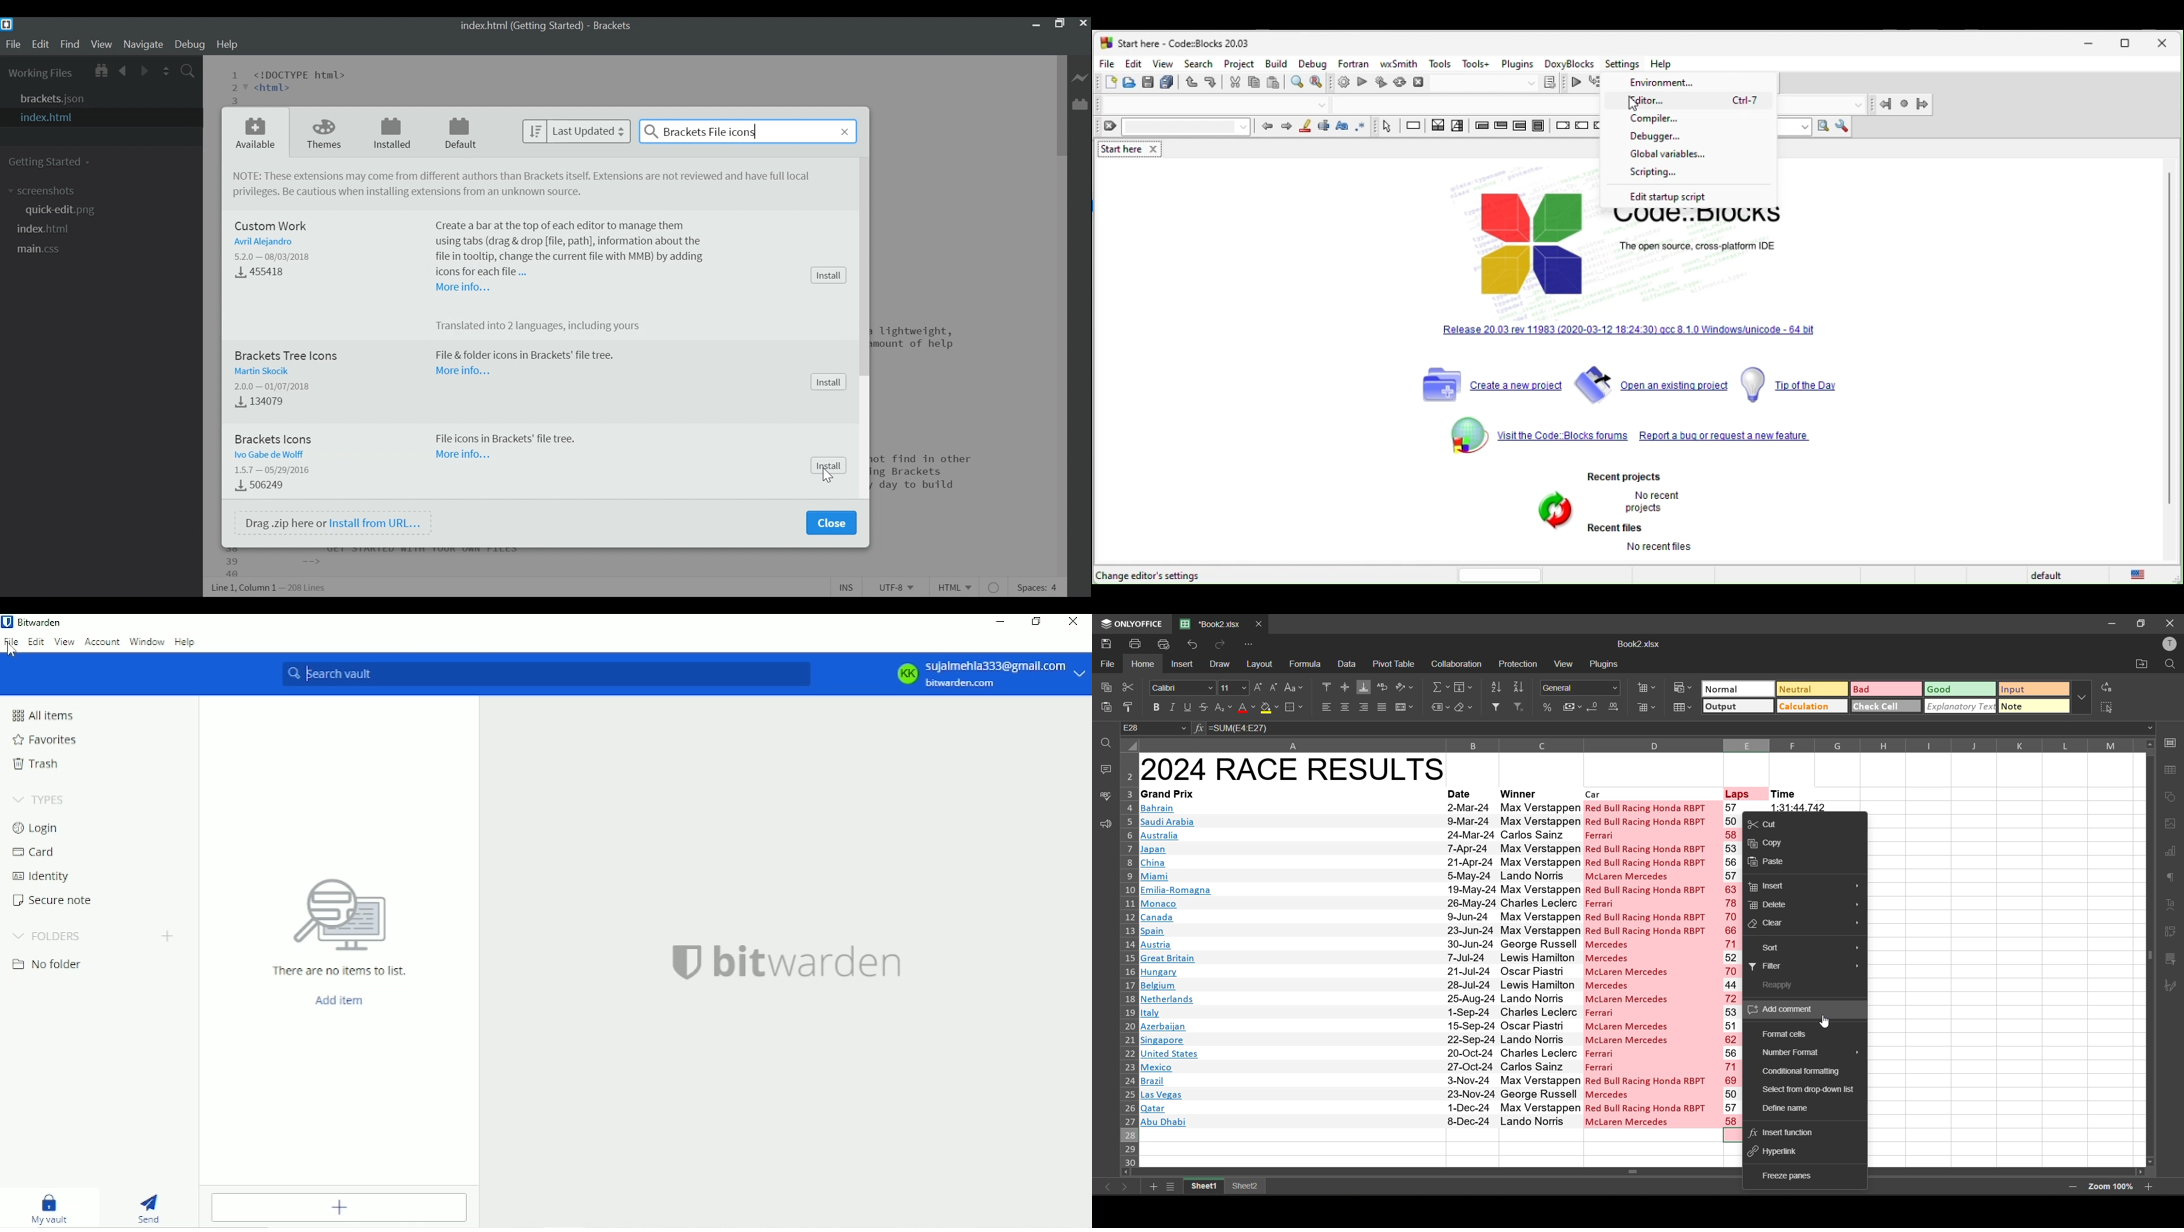 This screenshot has height=1232, width=2184. I want to click on wrap text, so click(1385, 686).